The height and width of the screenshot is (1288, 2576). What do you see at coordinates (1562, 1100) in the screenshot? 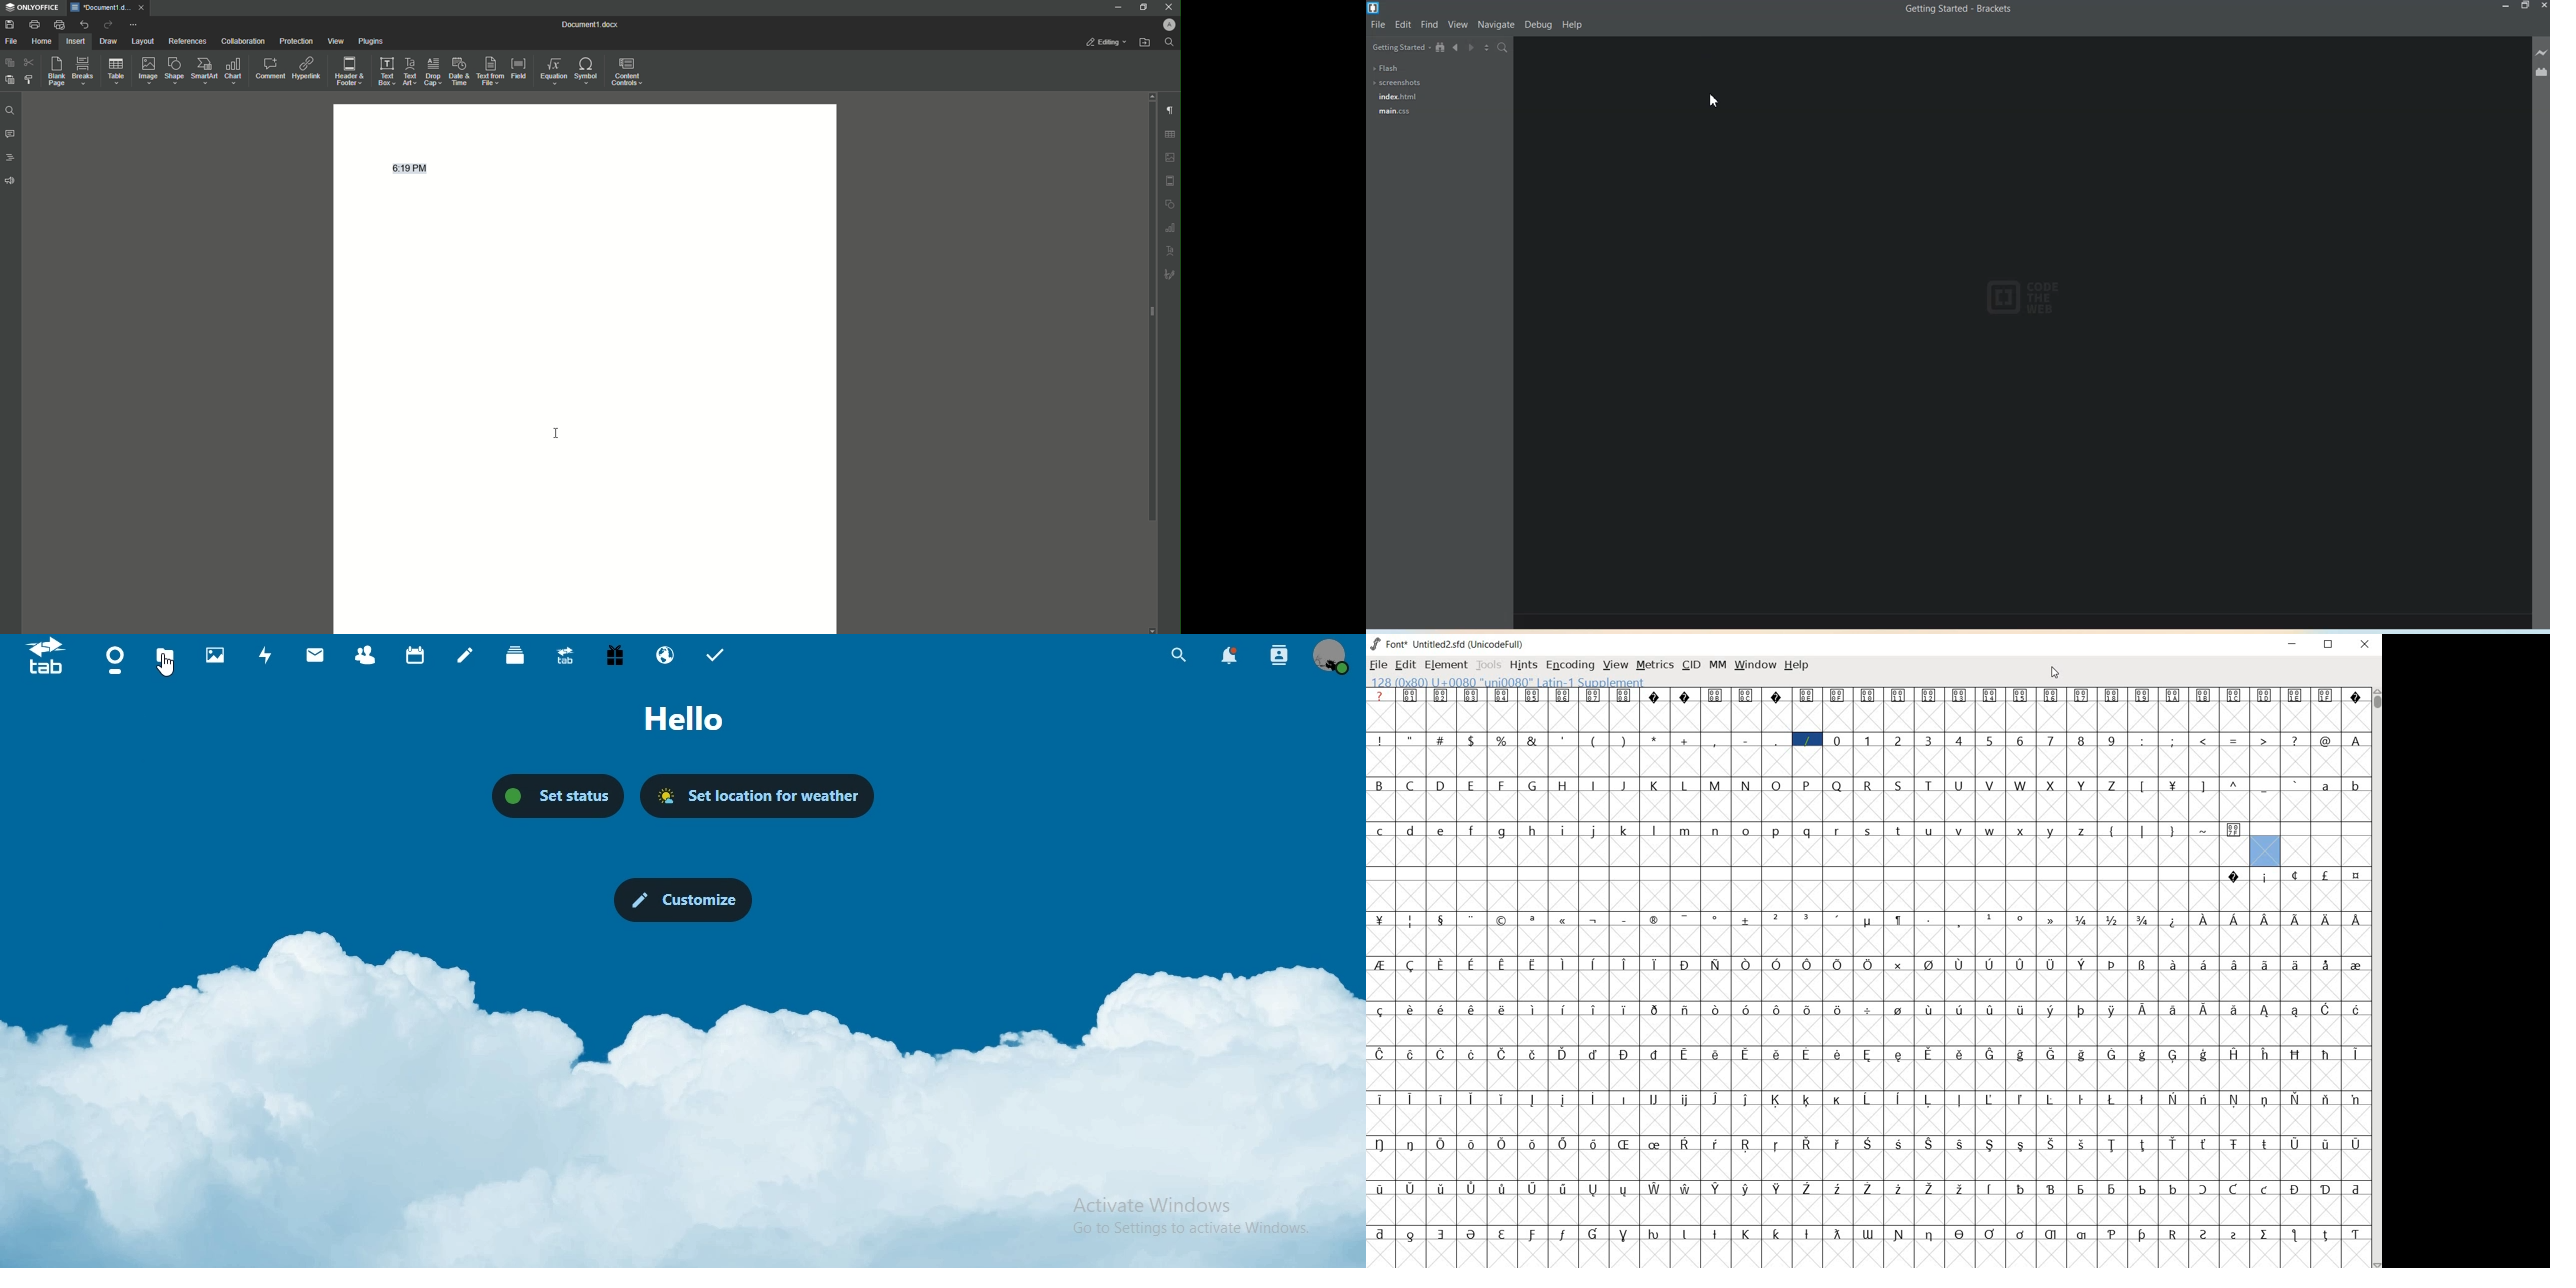
I see `glyph` at bounding box center [1562, 1100].